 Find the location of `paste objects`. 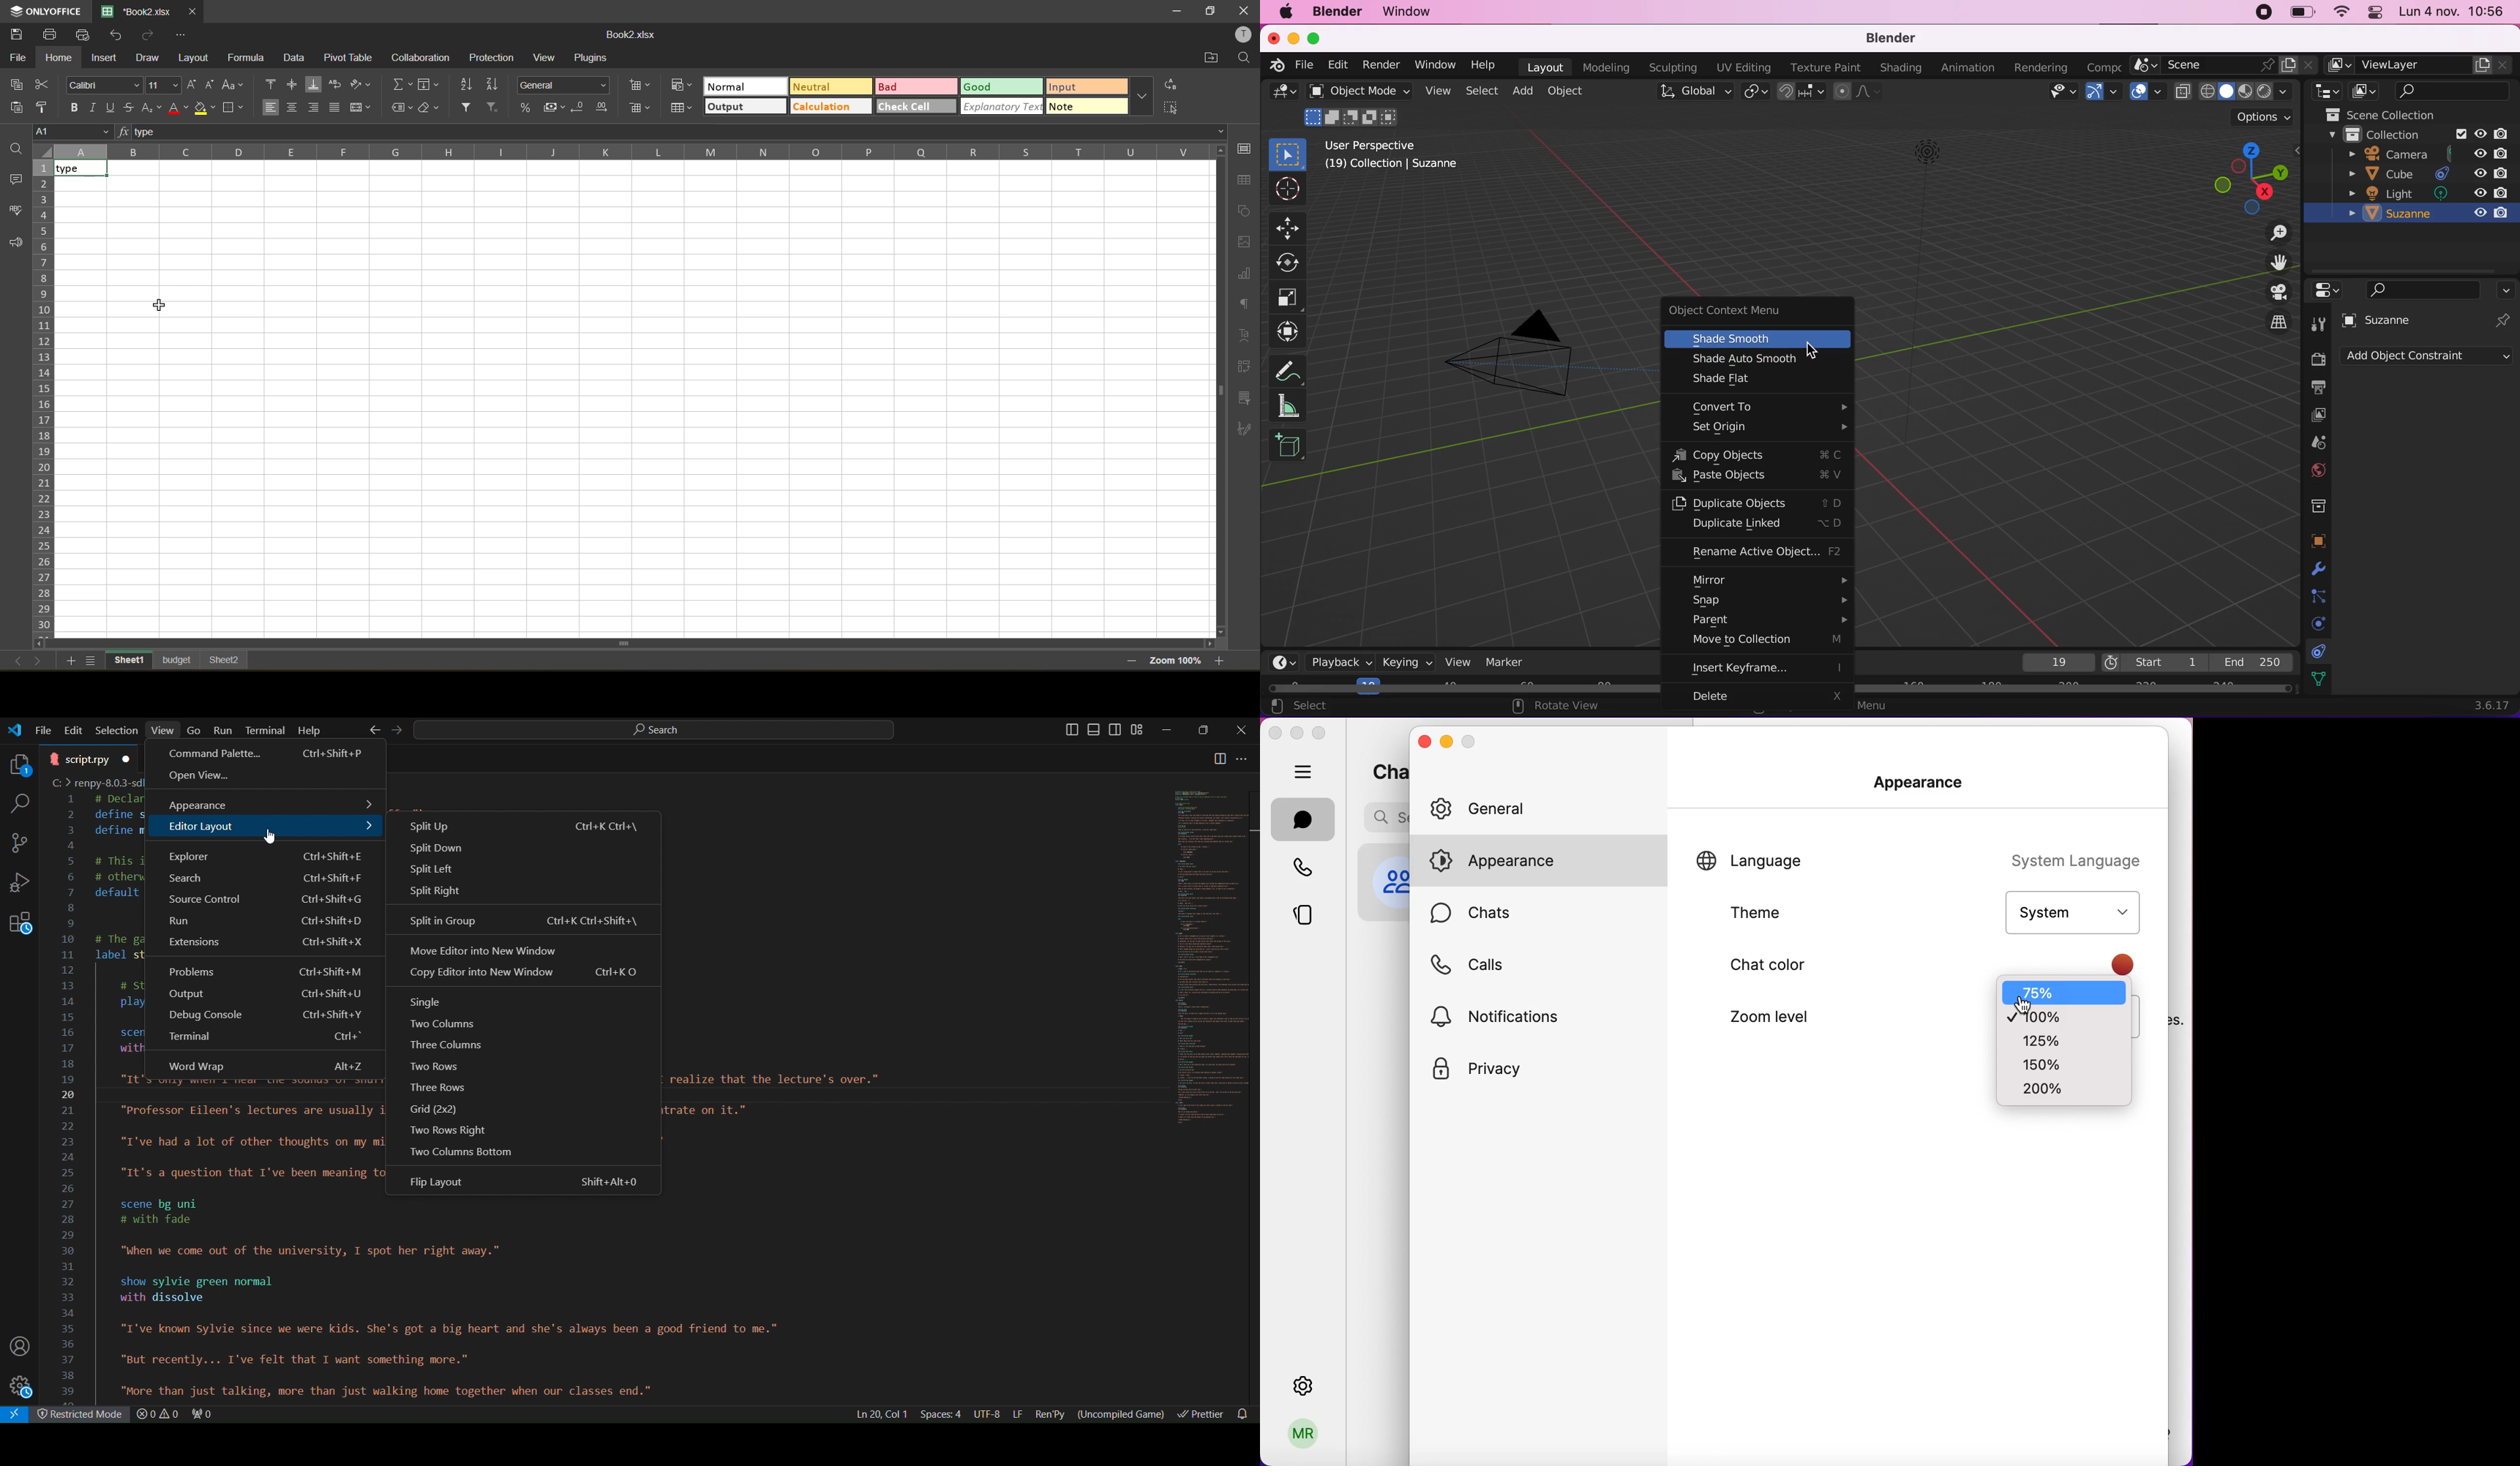

paste objects is located at coordinates (1760, 476).